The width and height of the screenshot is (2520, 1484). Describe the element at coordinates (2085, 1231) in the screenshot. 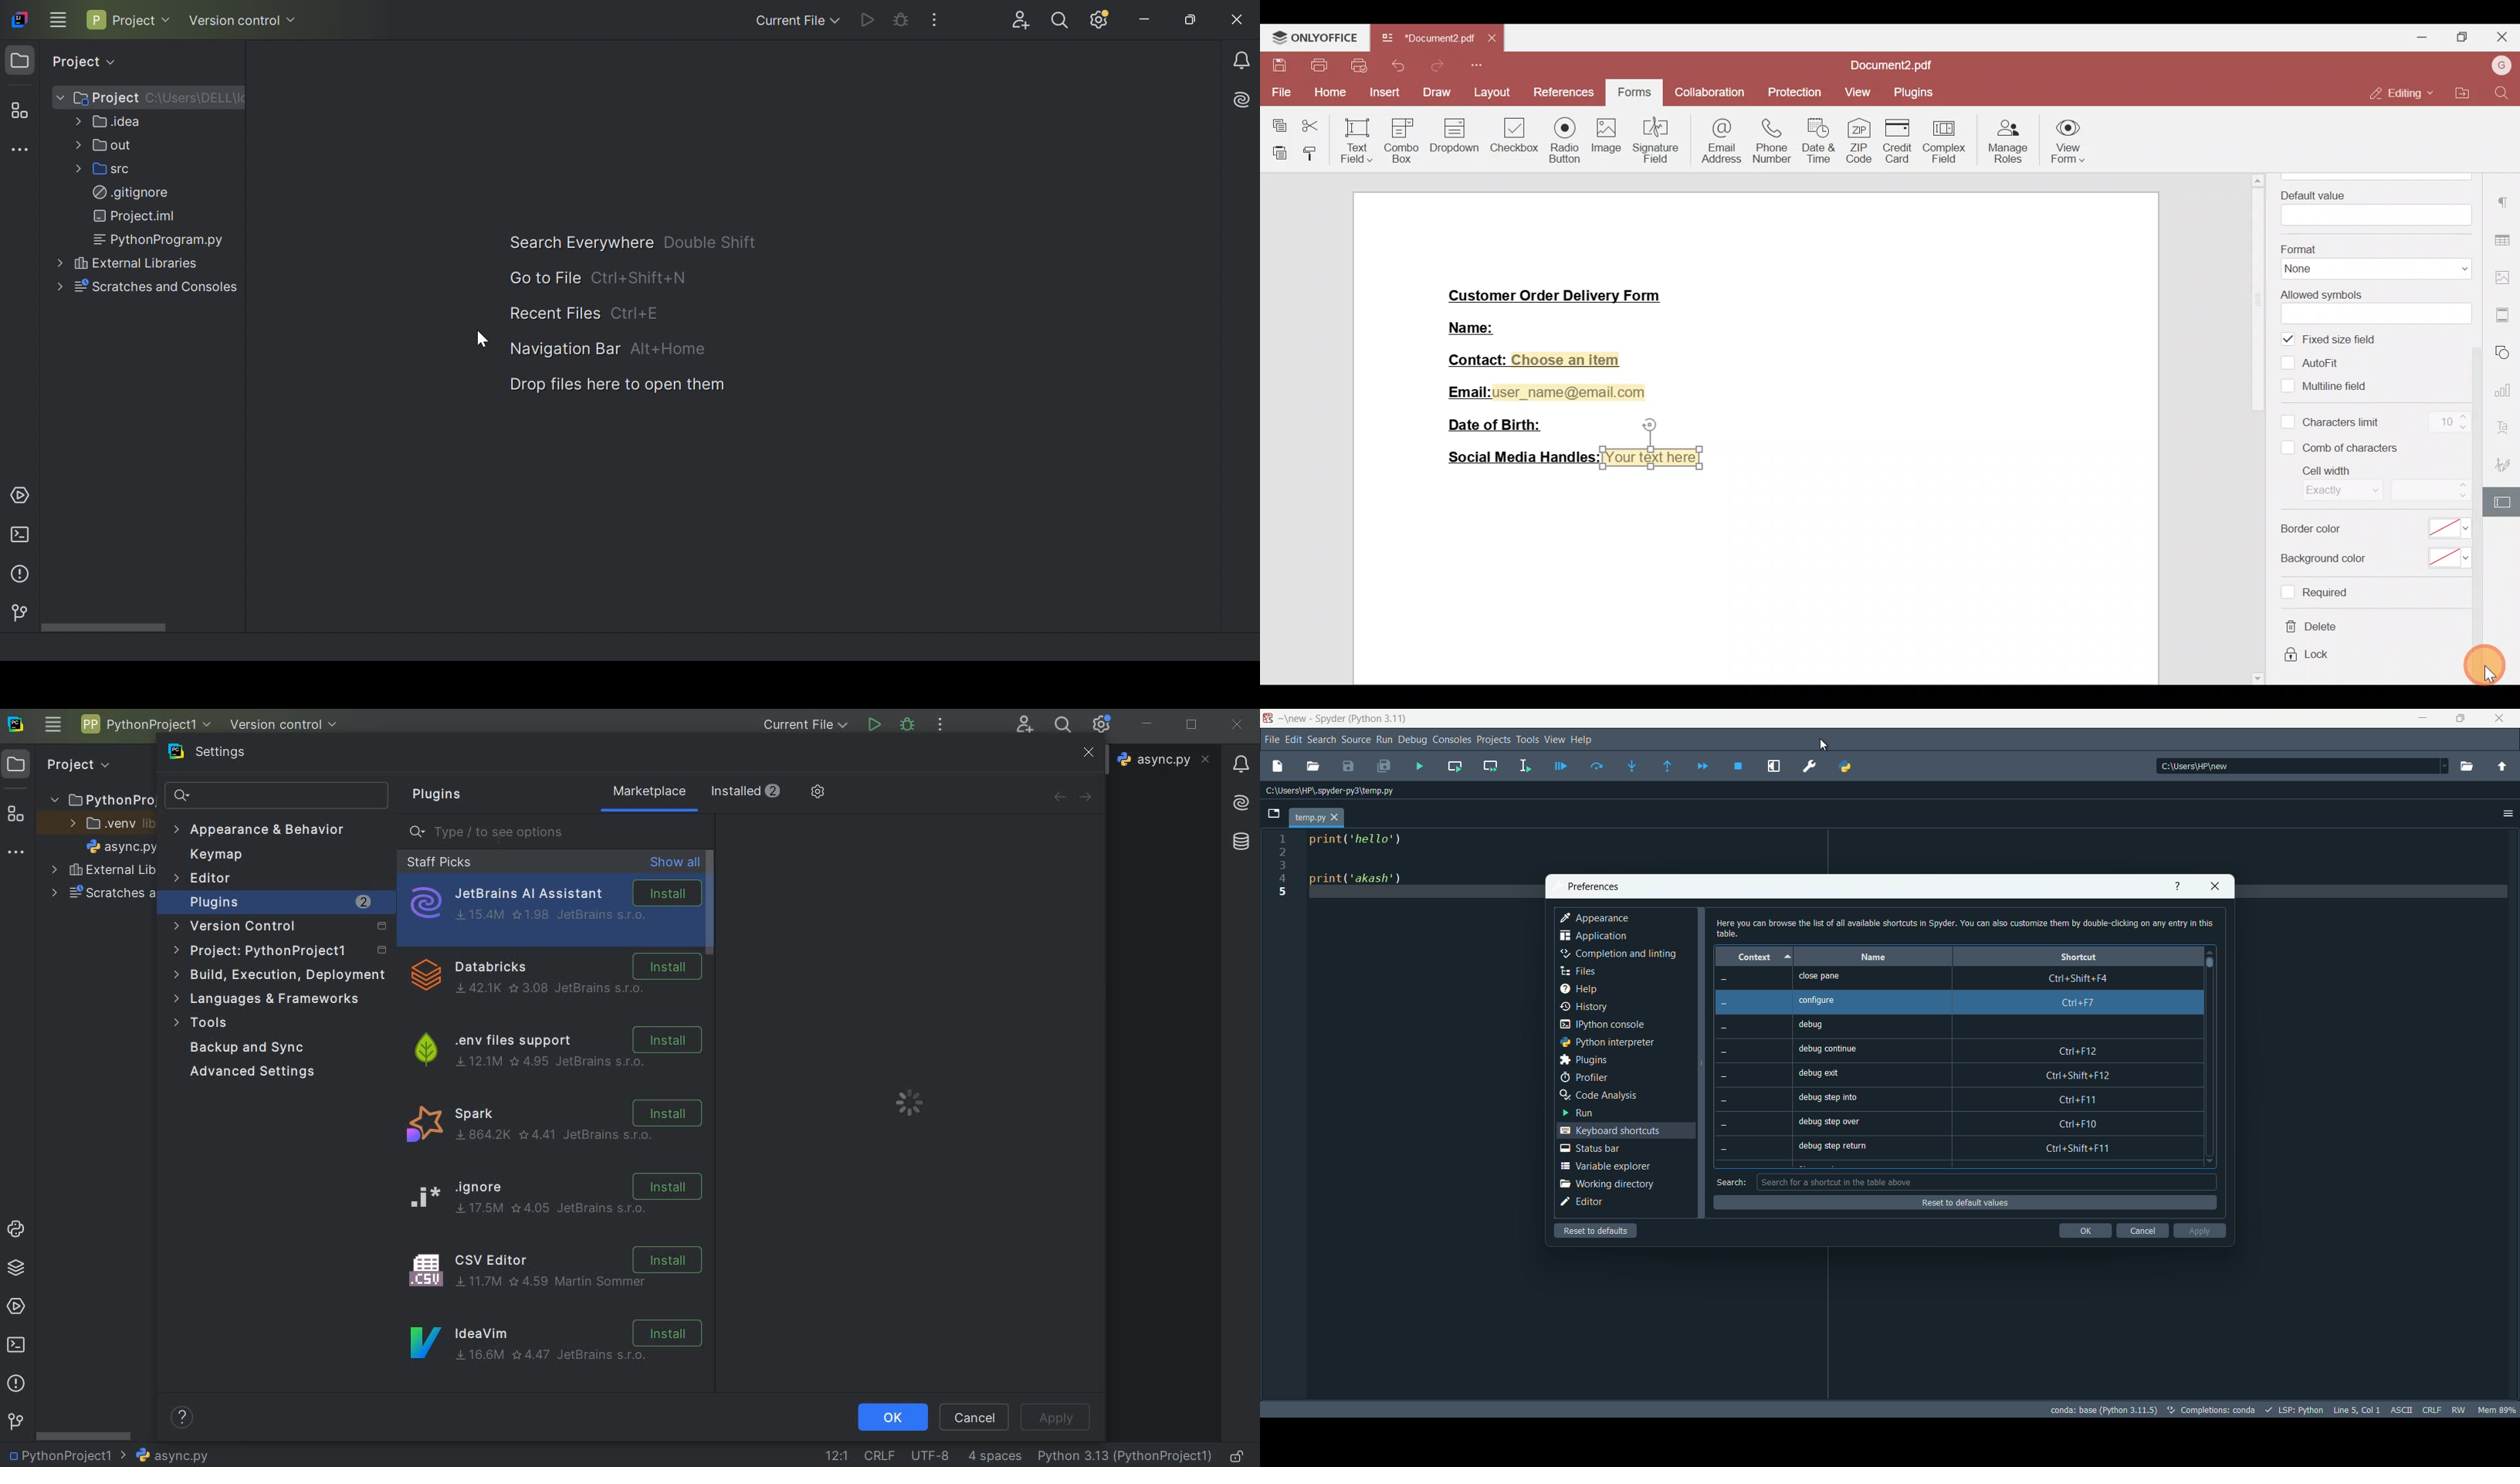

I see `ok` at that location.